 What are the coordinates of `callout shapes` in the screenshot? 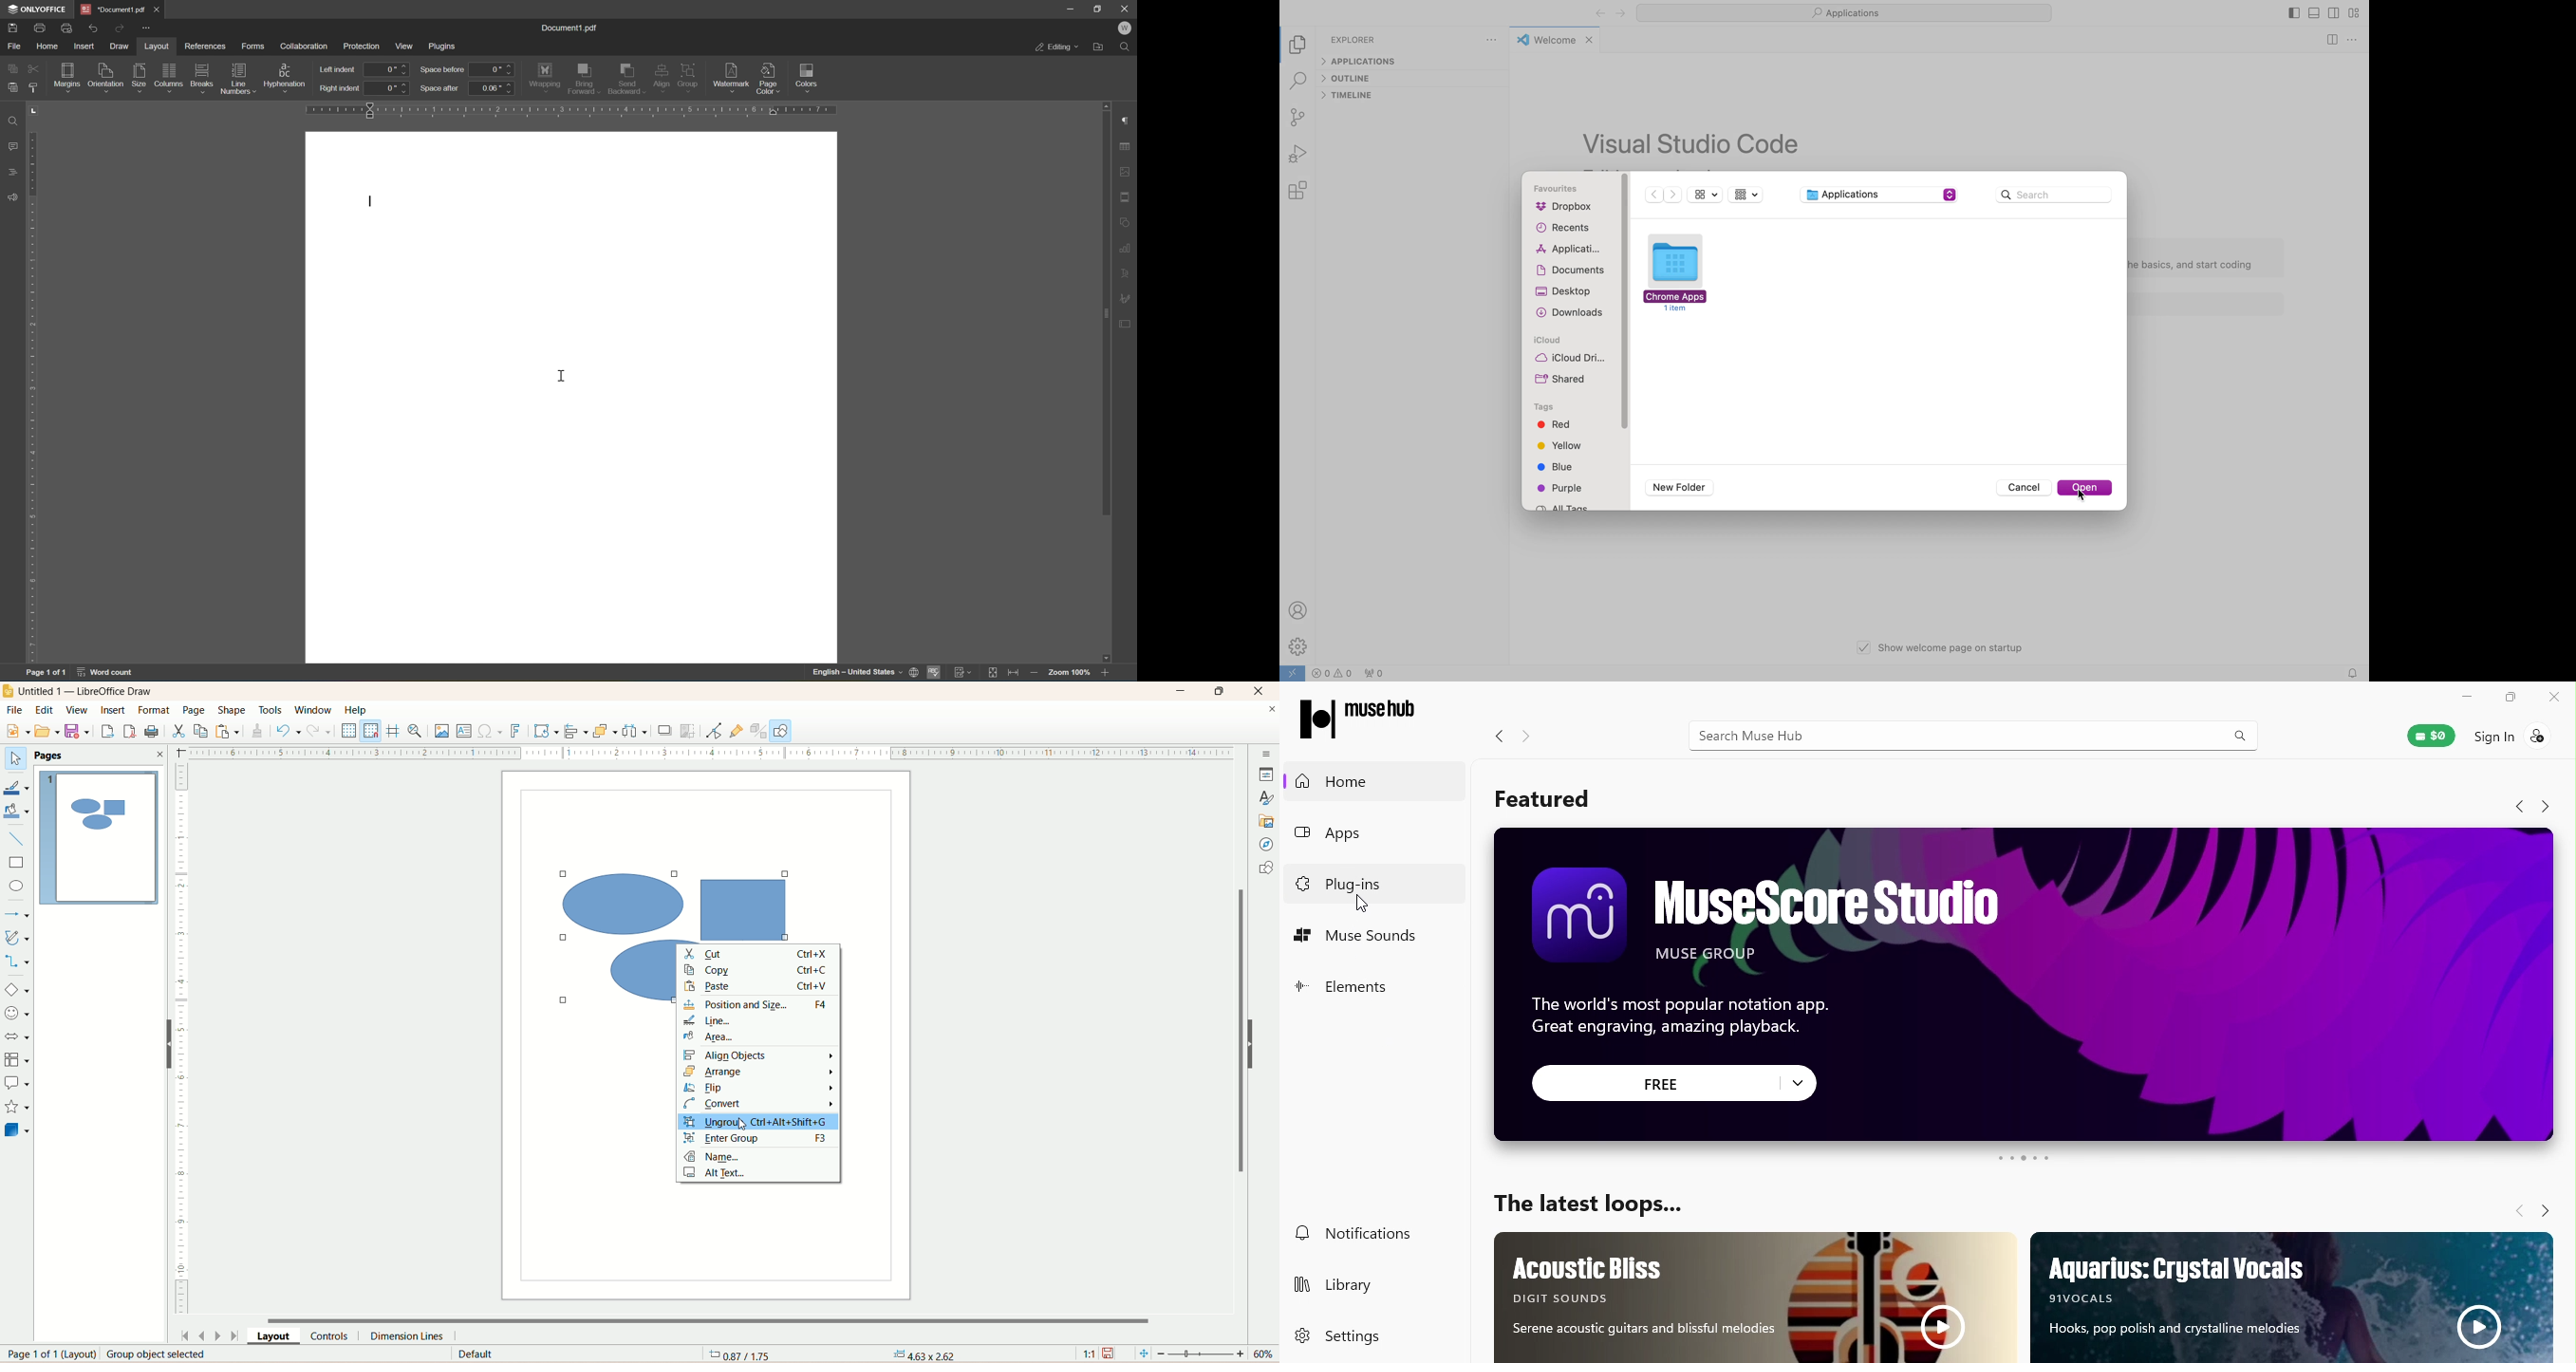 It's located at (17, 1084).